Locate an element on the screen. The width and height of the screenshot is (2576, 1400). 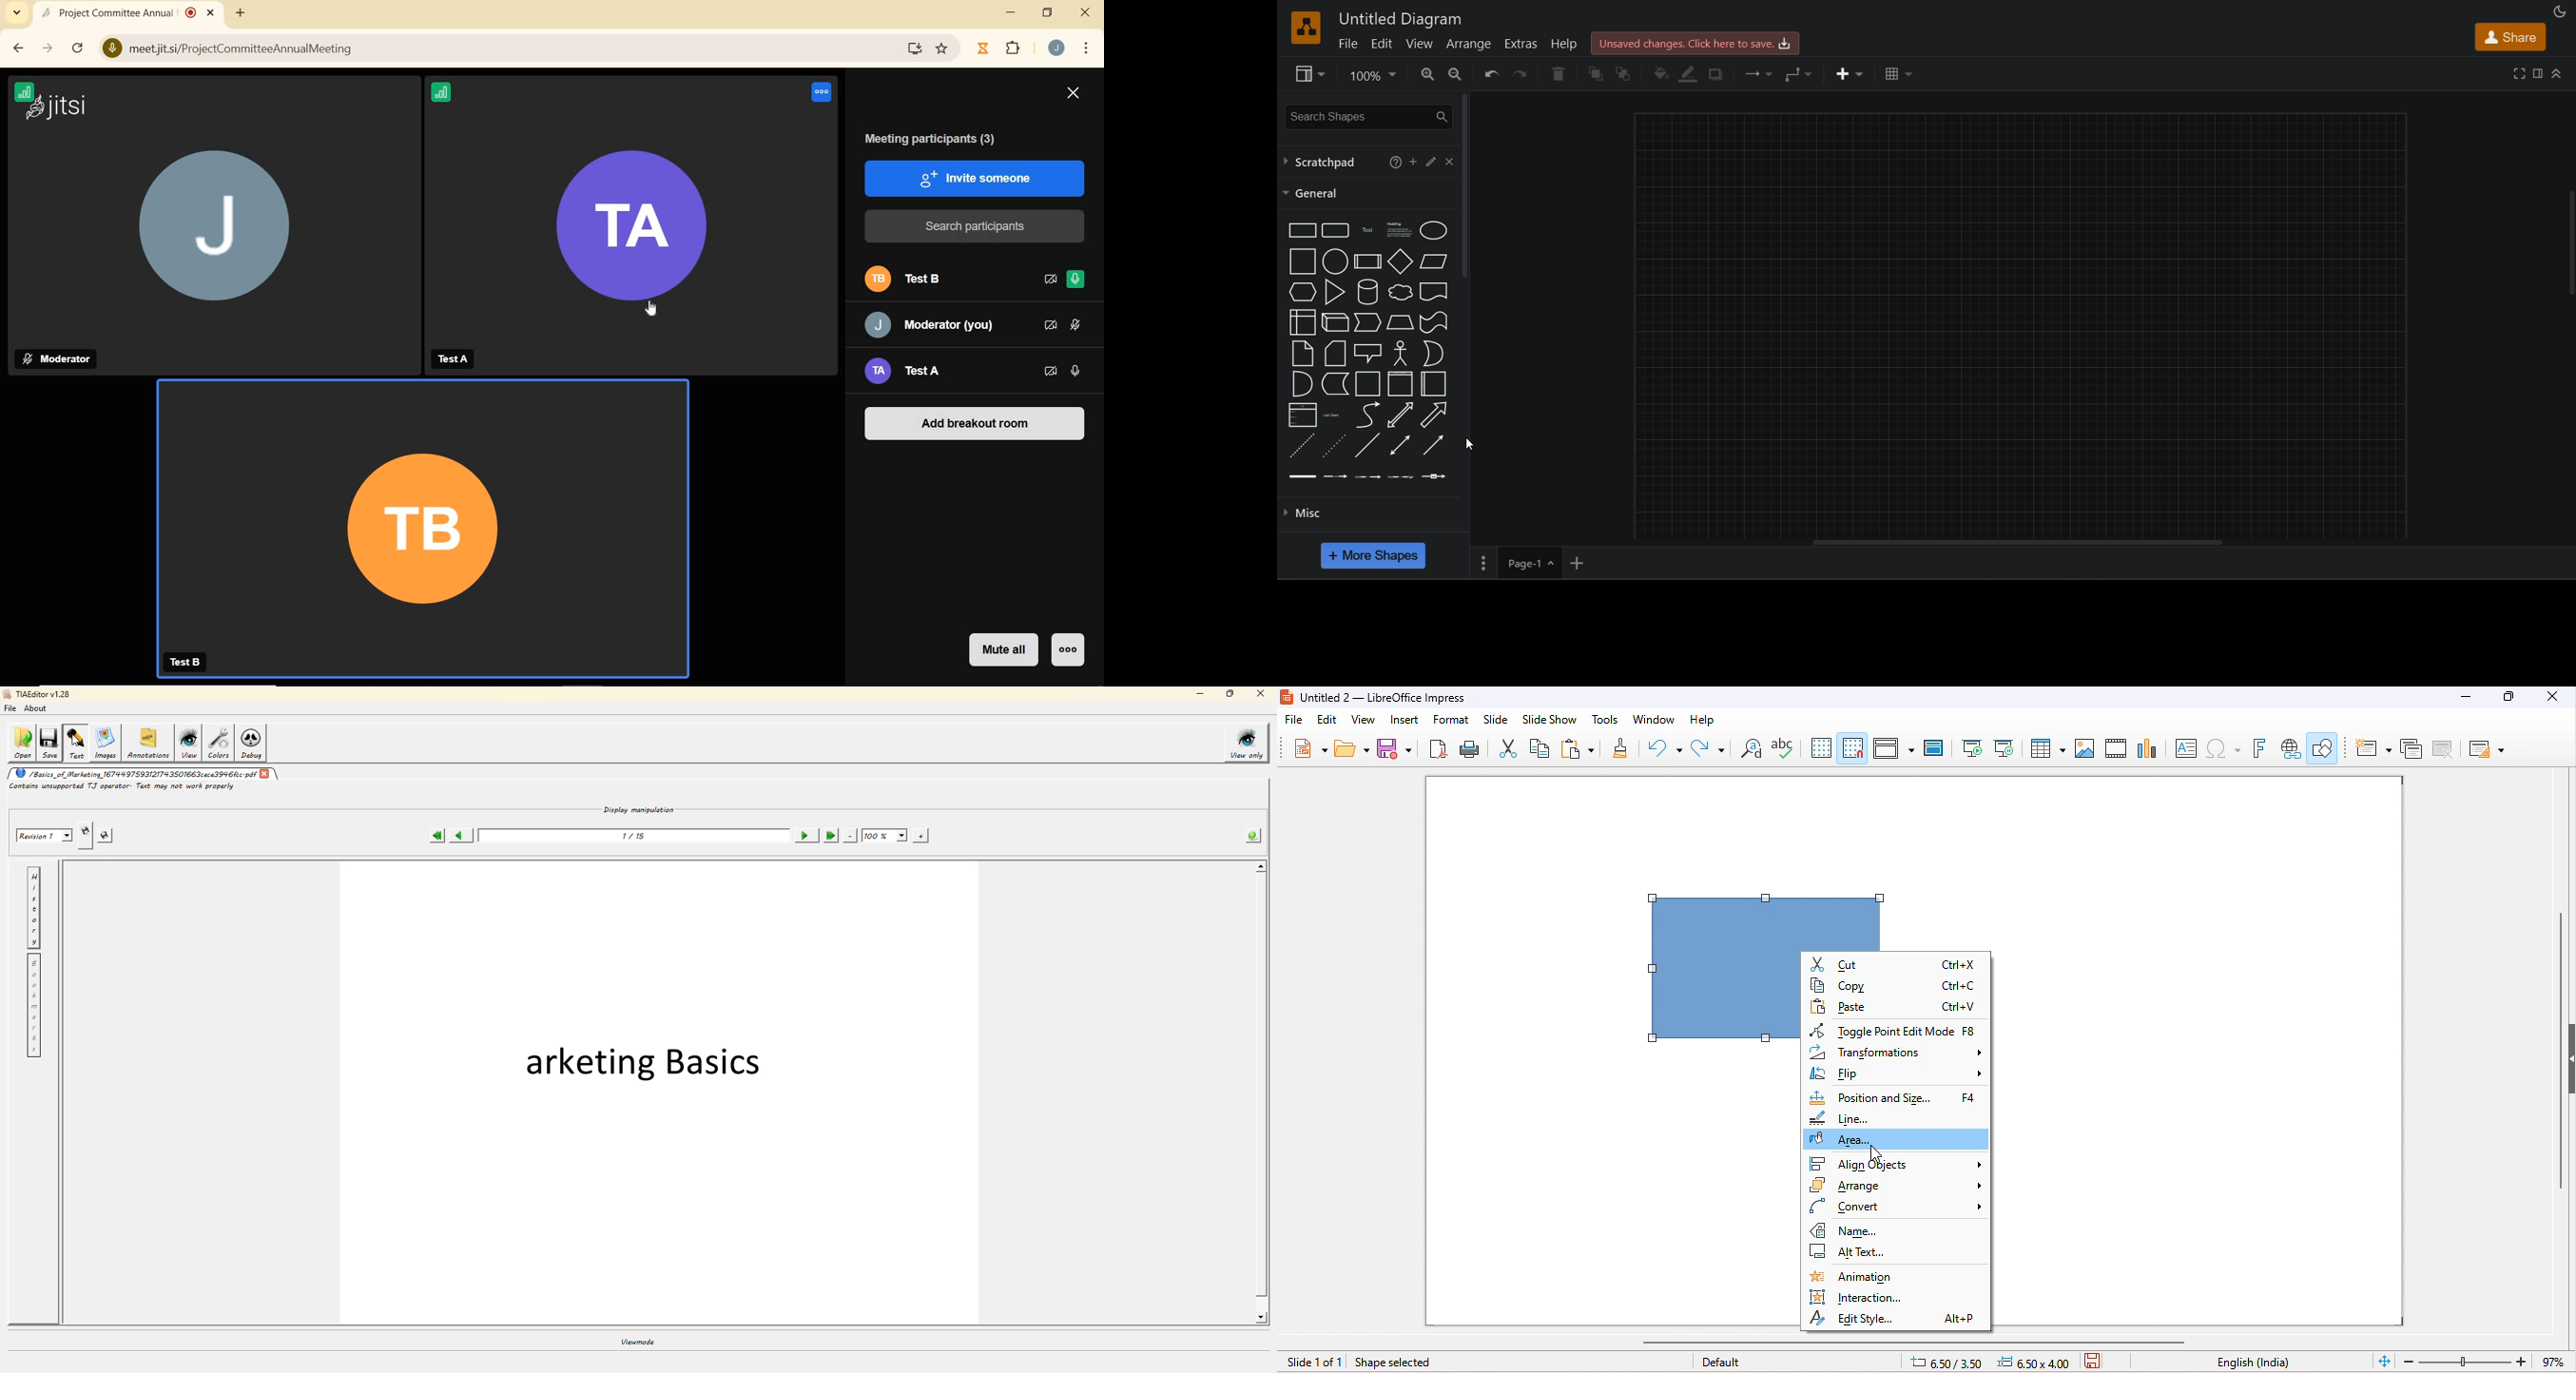
Expand/Collapse sidebar is located at coordinates (2571, 1058).